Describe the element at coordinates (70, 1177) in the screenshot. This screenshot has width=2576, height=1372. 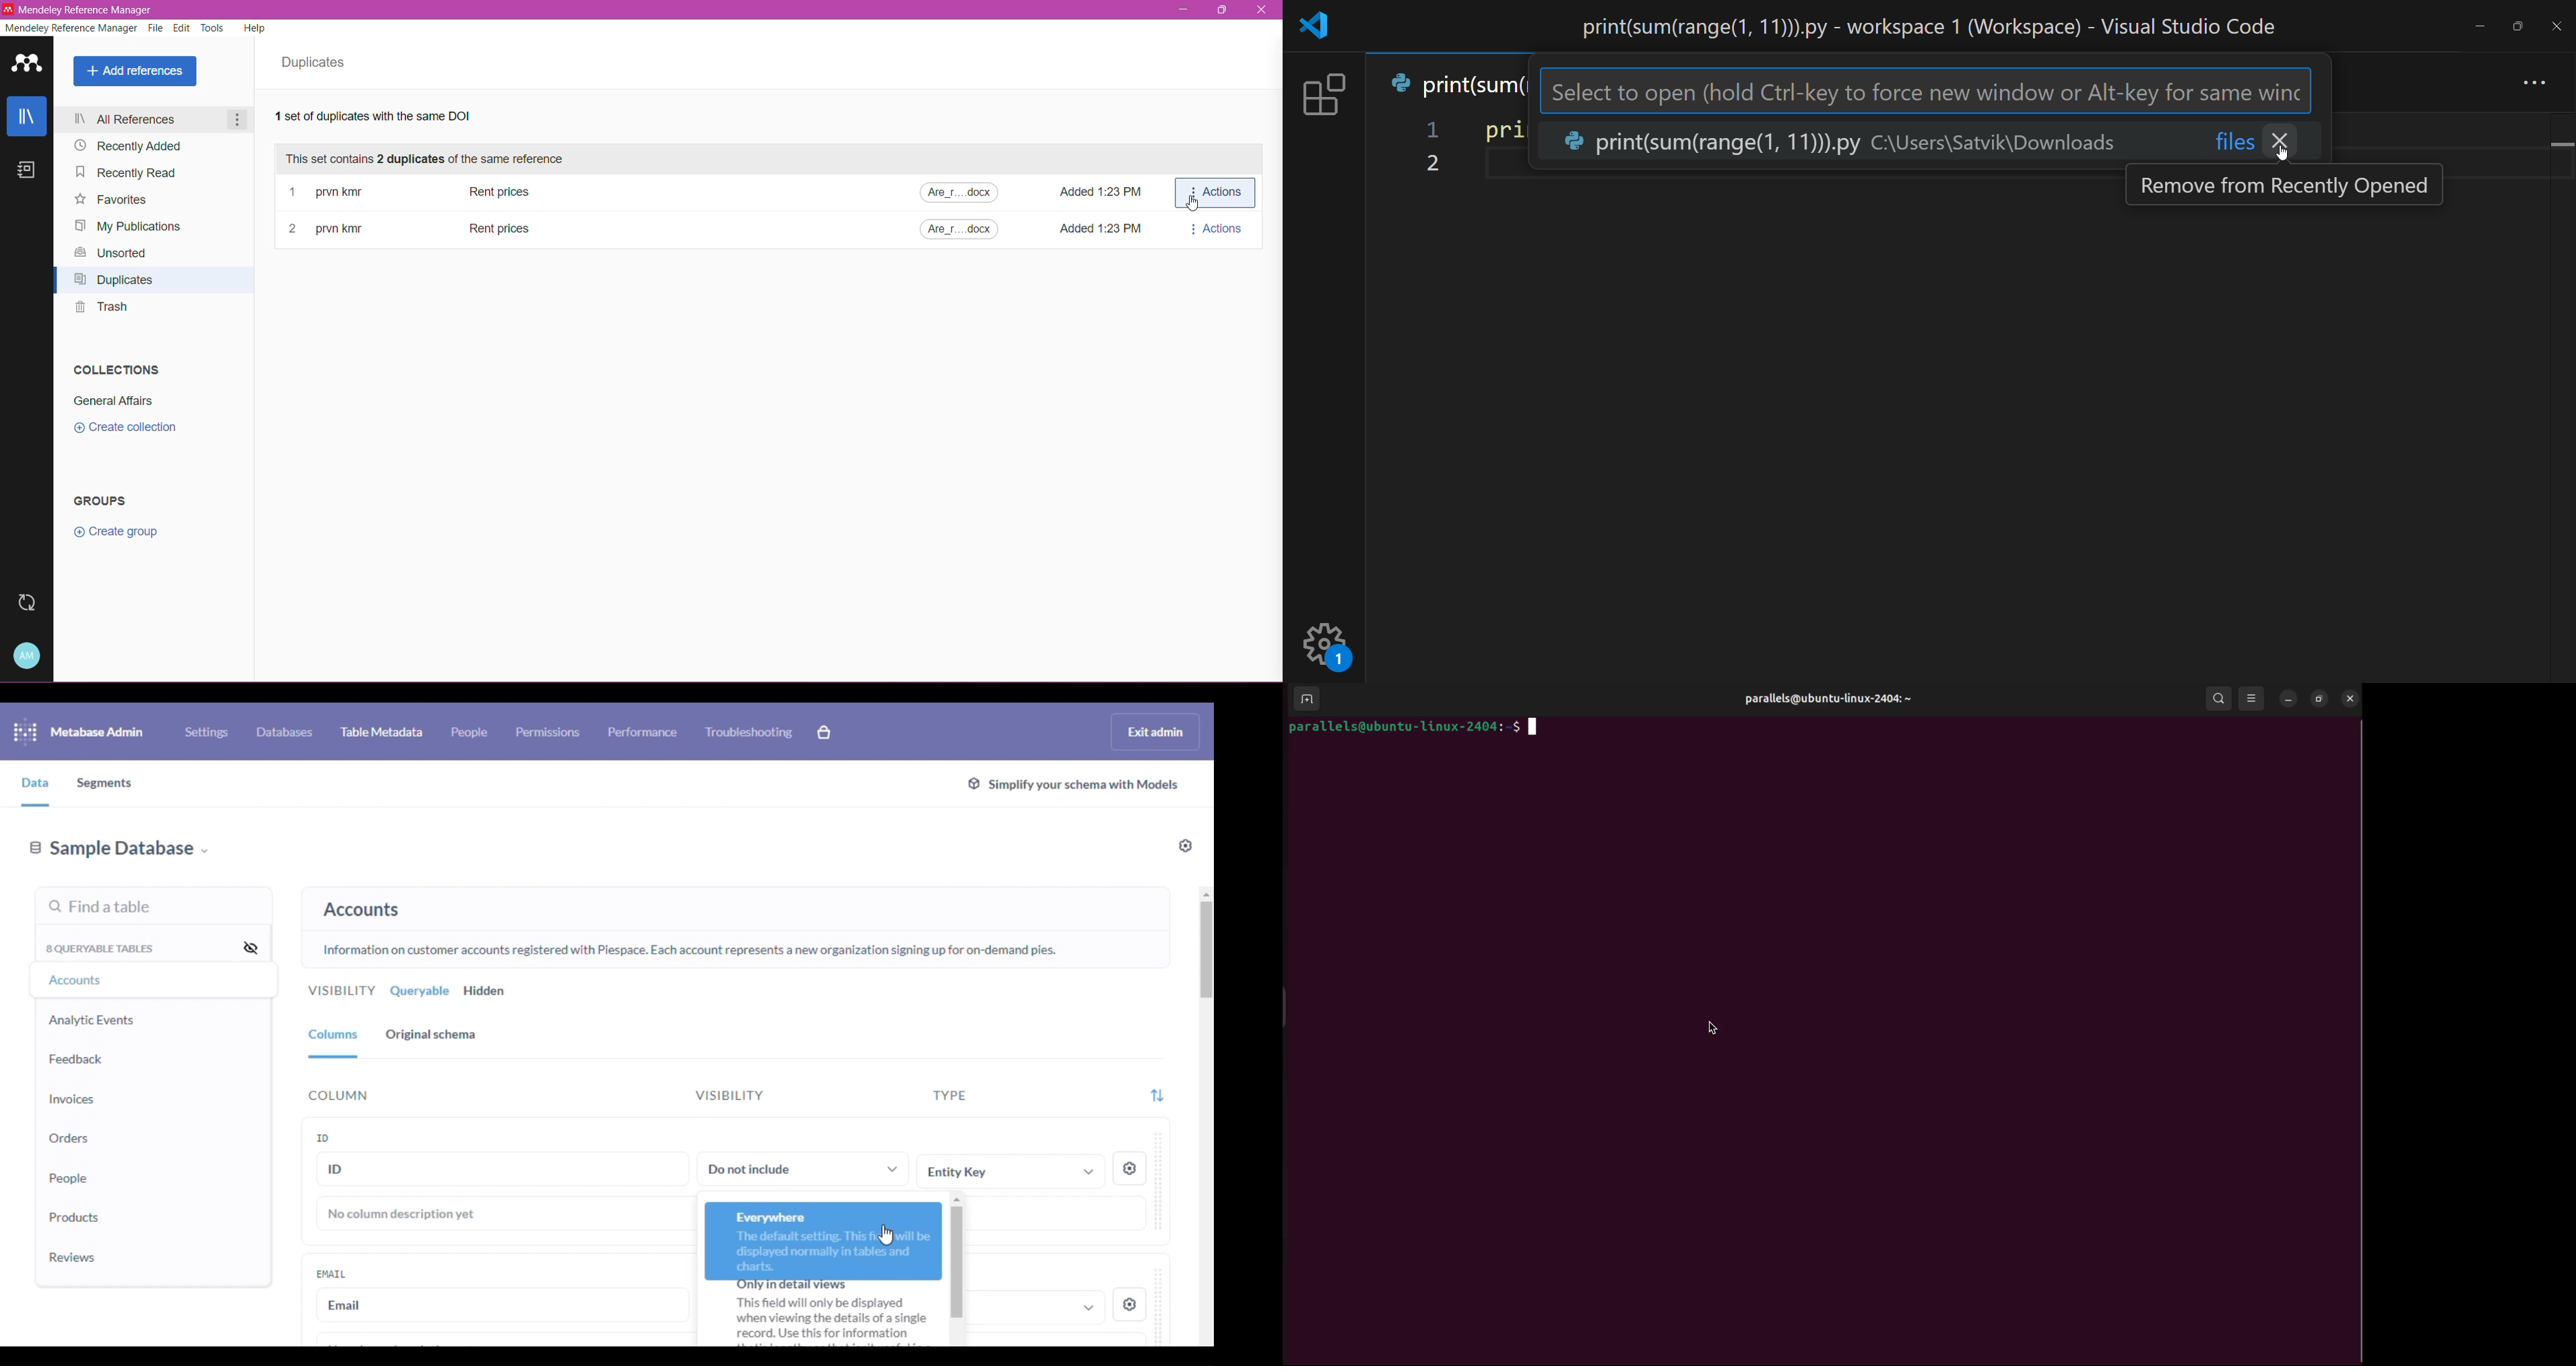
I see `people` at that location.